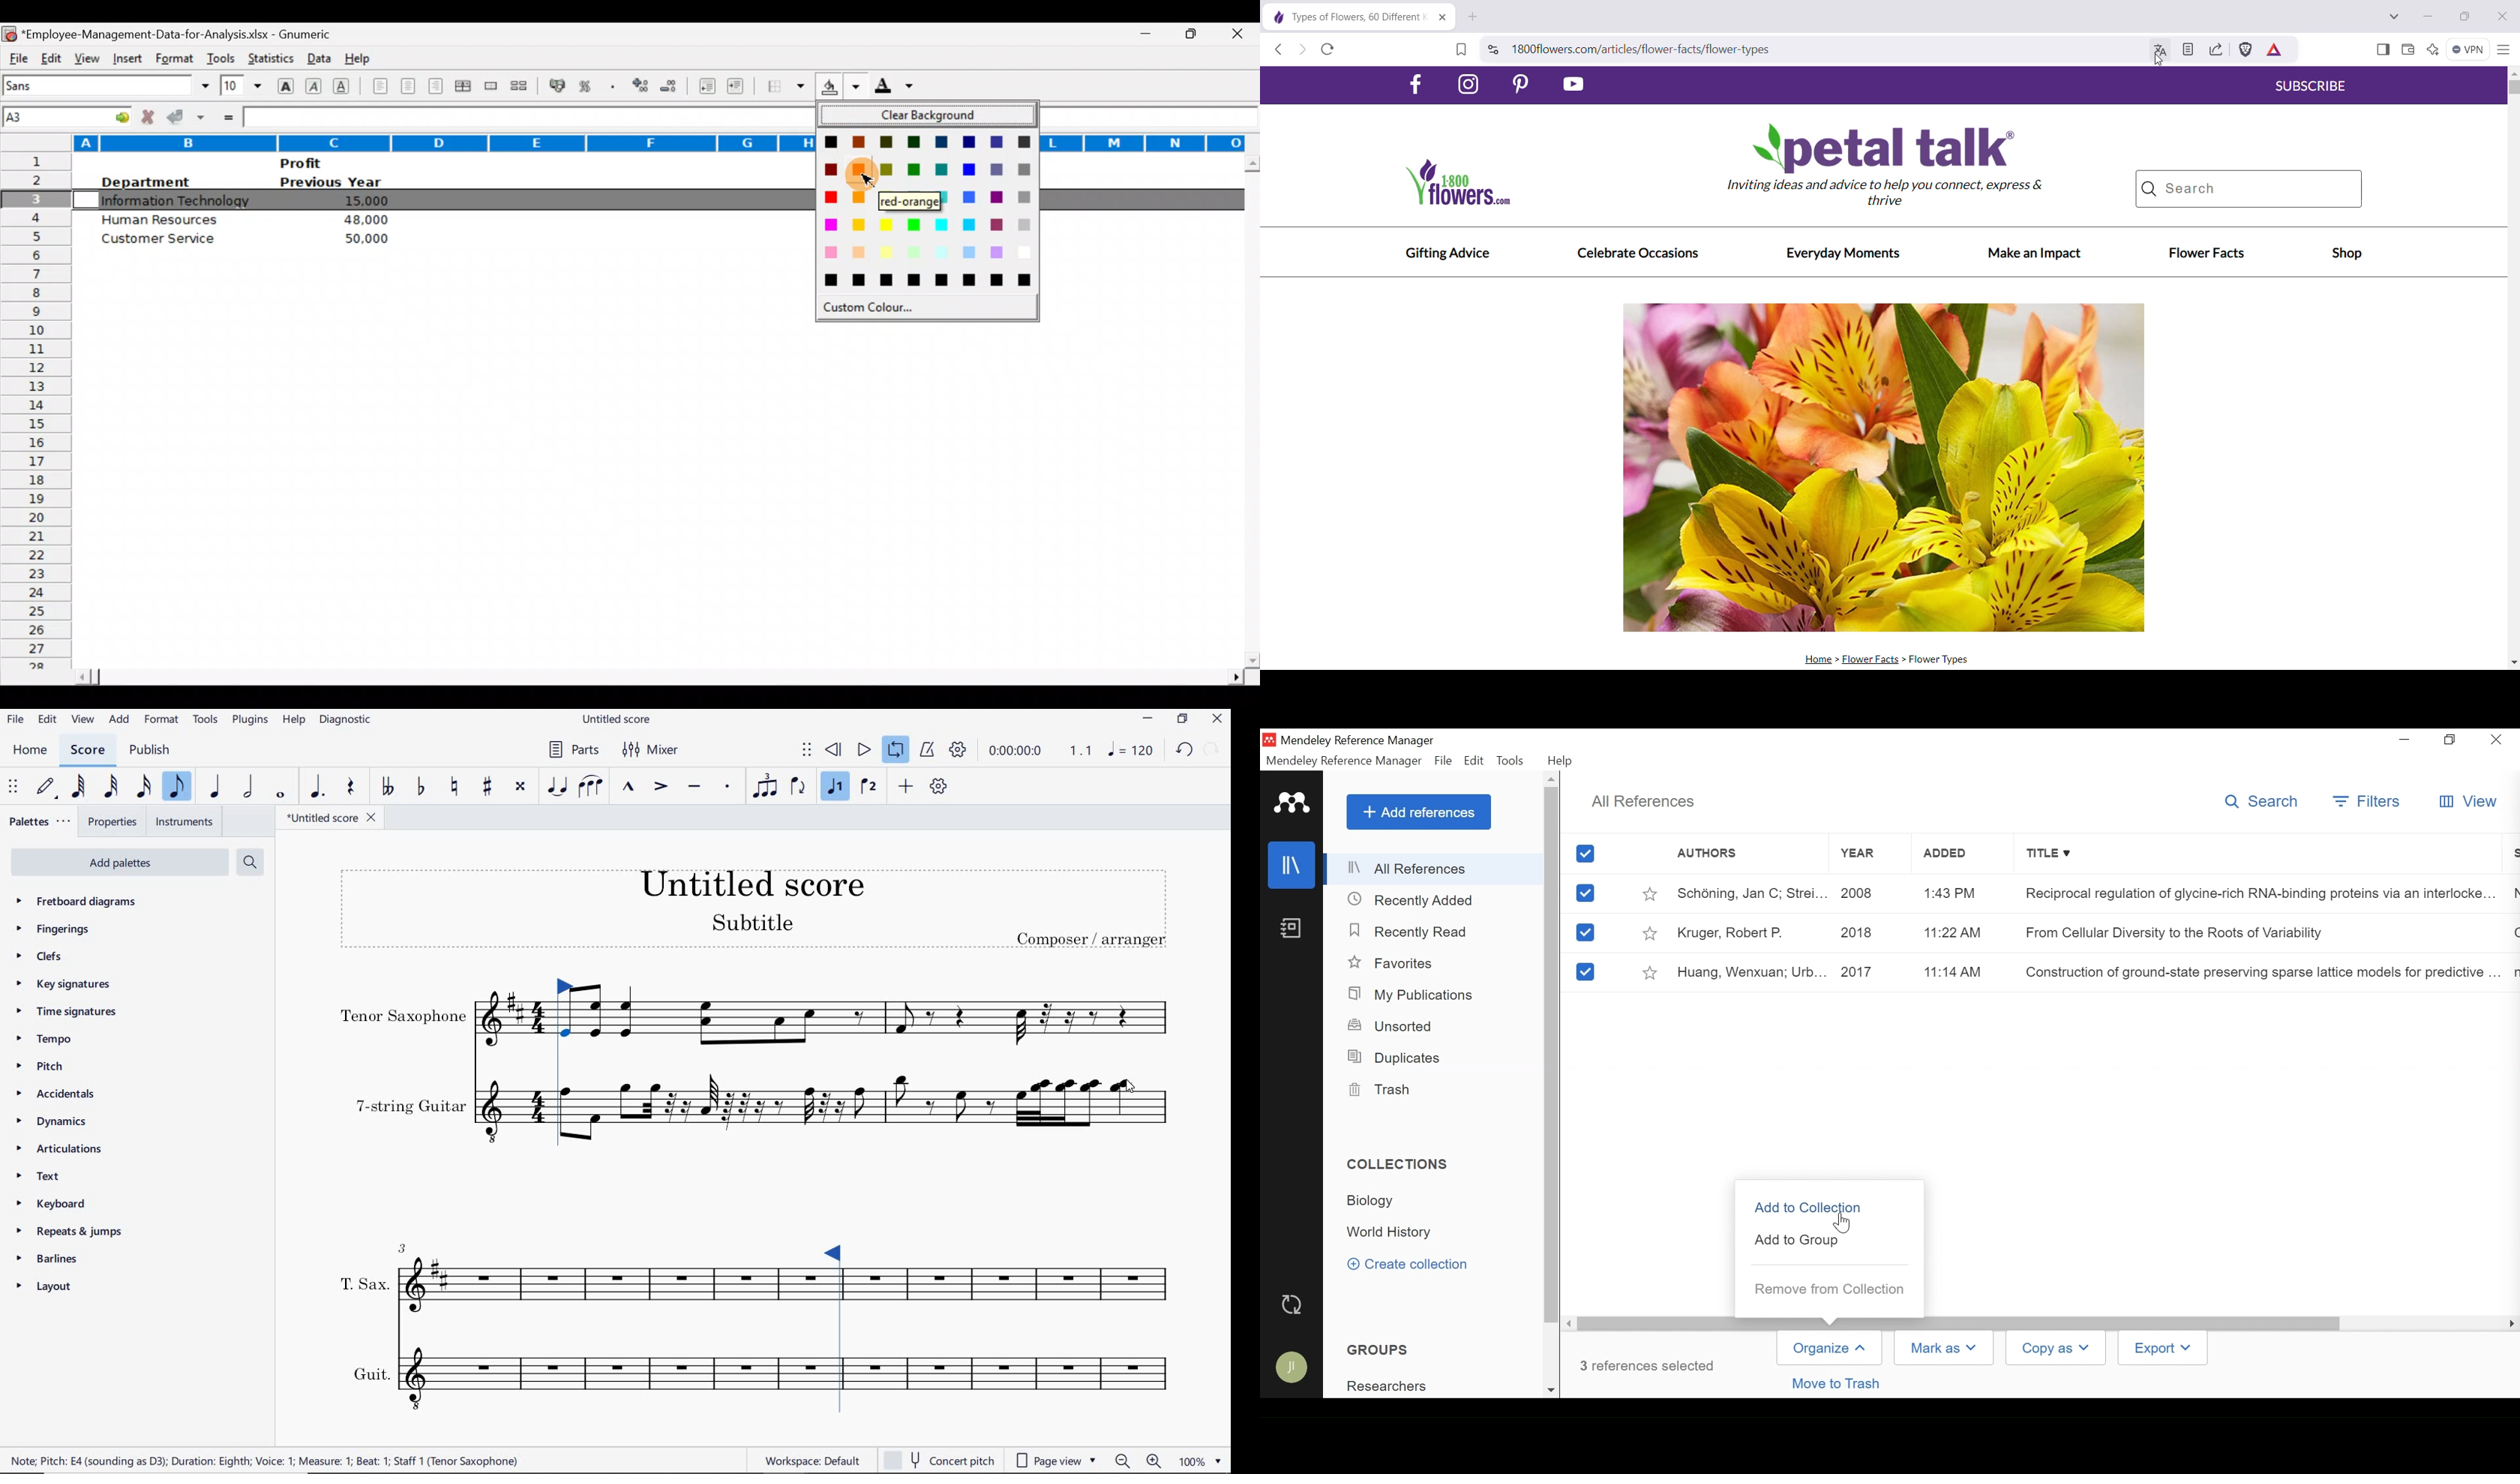  Describe the element at coordinates (46, 957) in the screenshot. I see `CLEFS` at that location.